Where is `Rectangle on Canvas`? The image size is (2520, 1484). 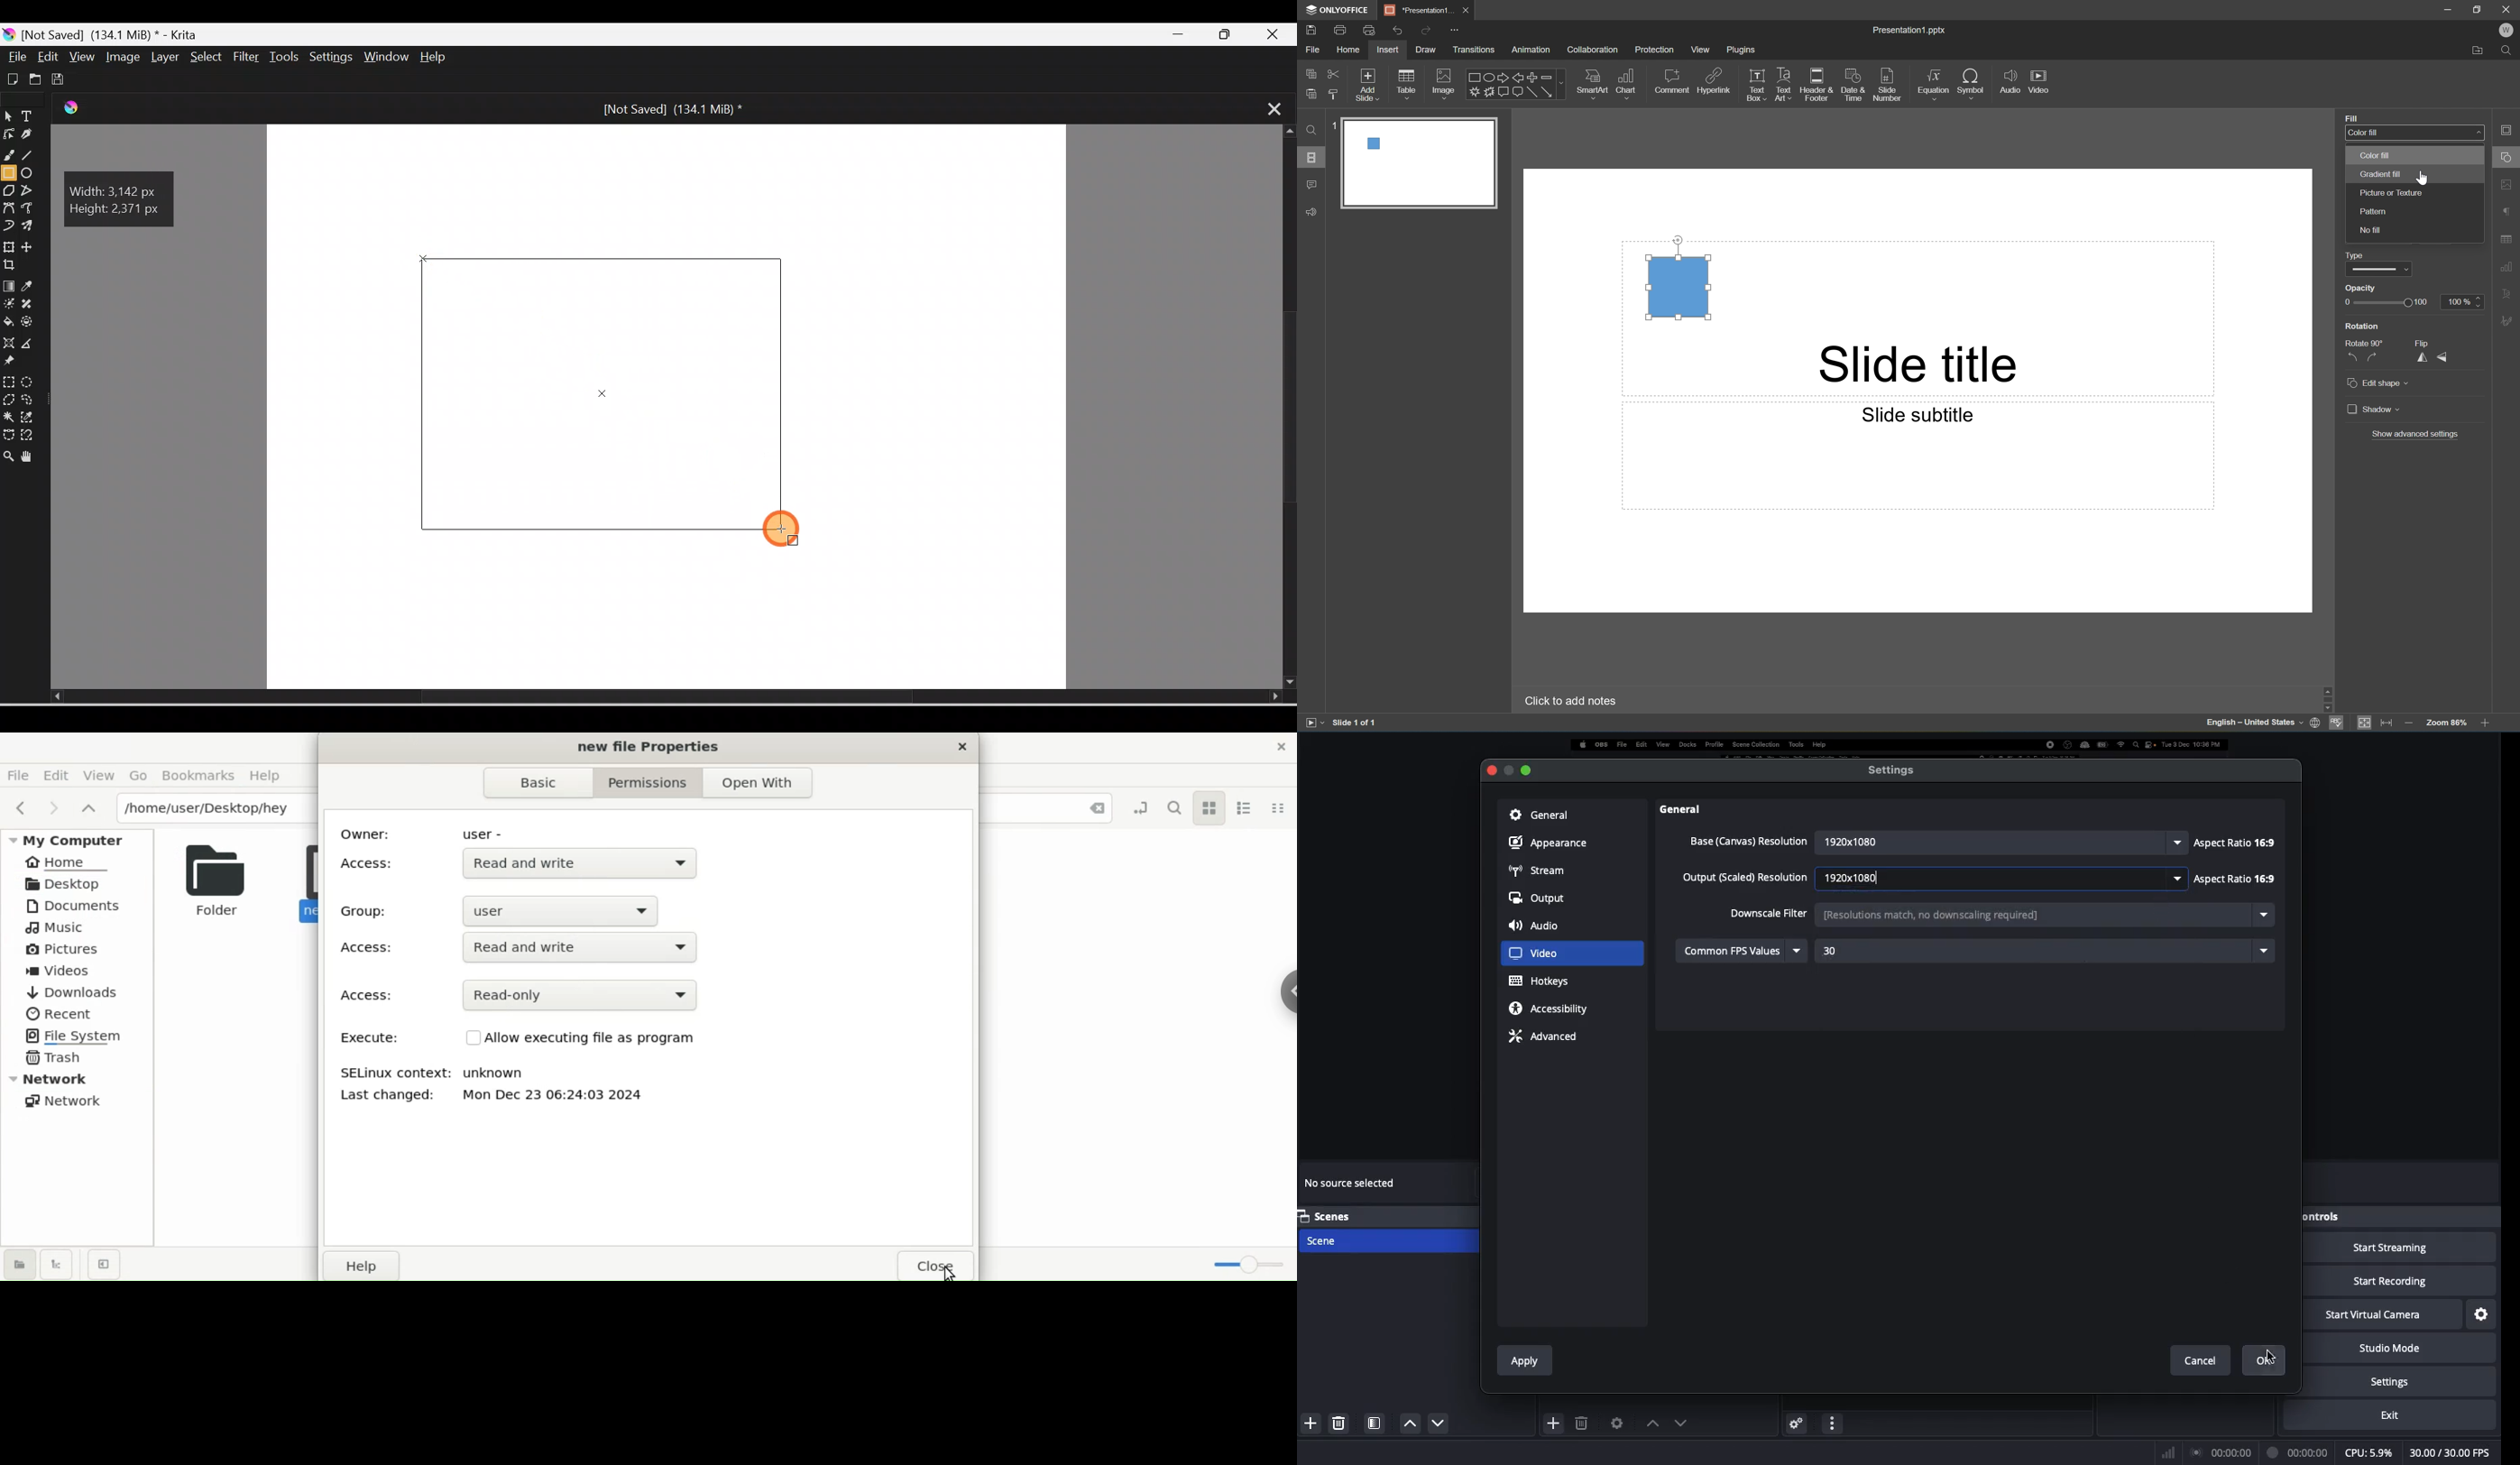 Rectangle on Canvas is located at coordinates (607, 393).